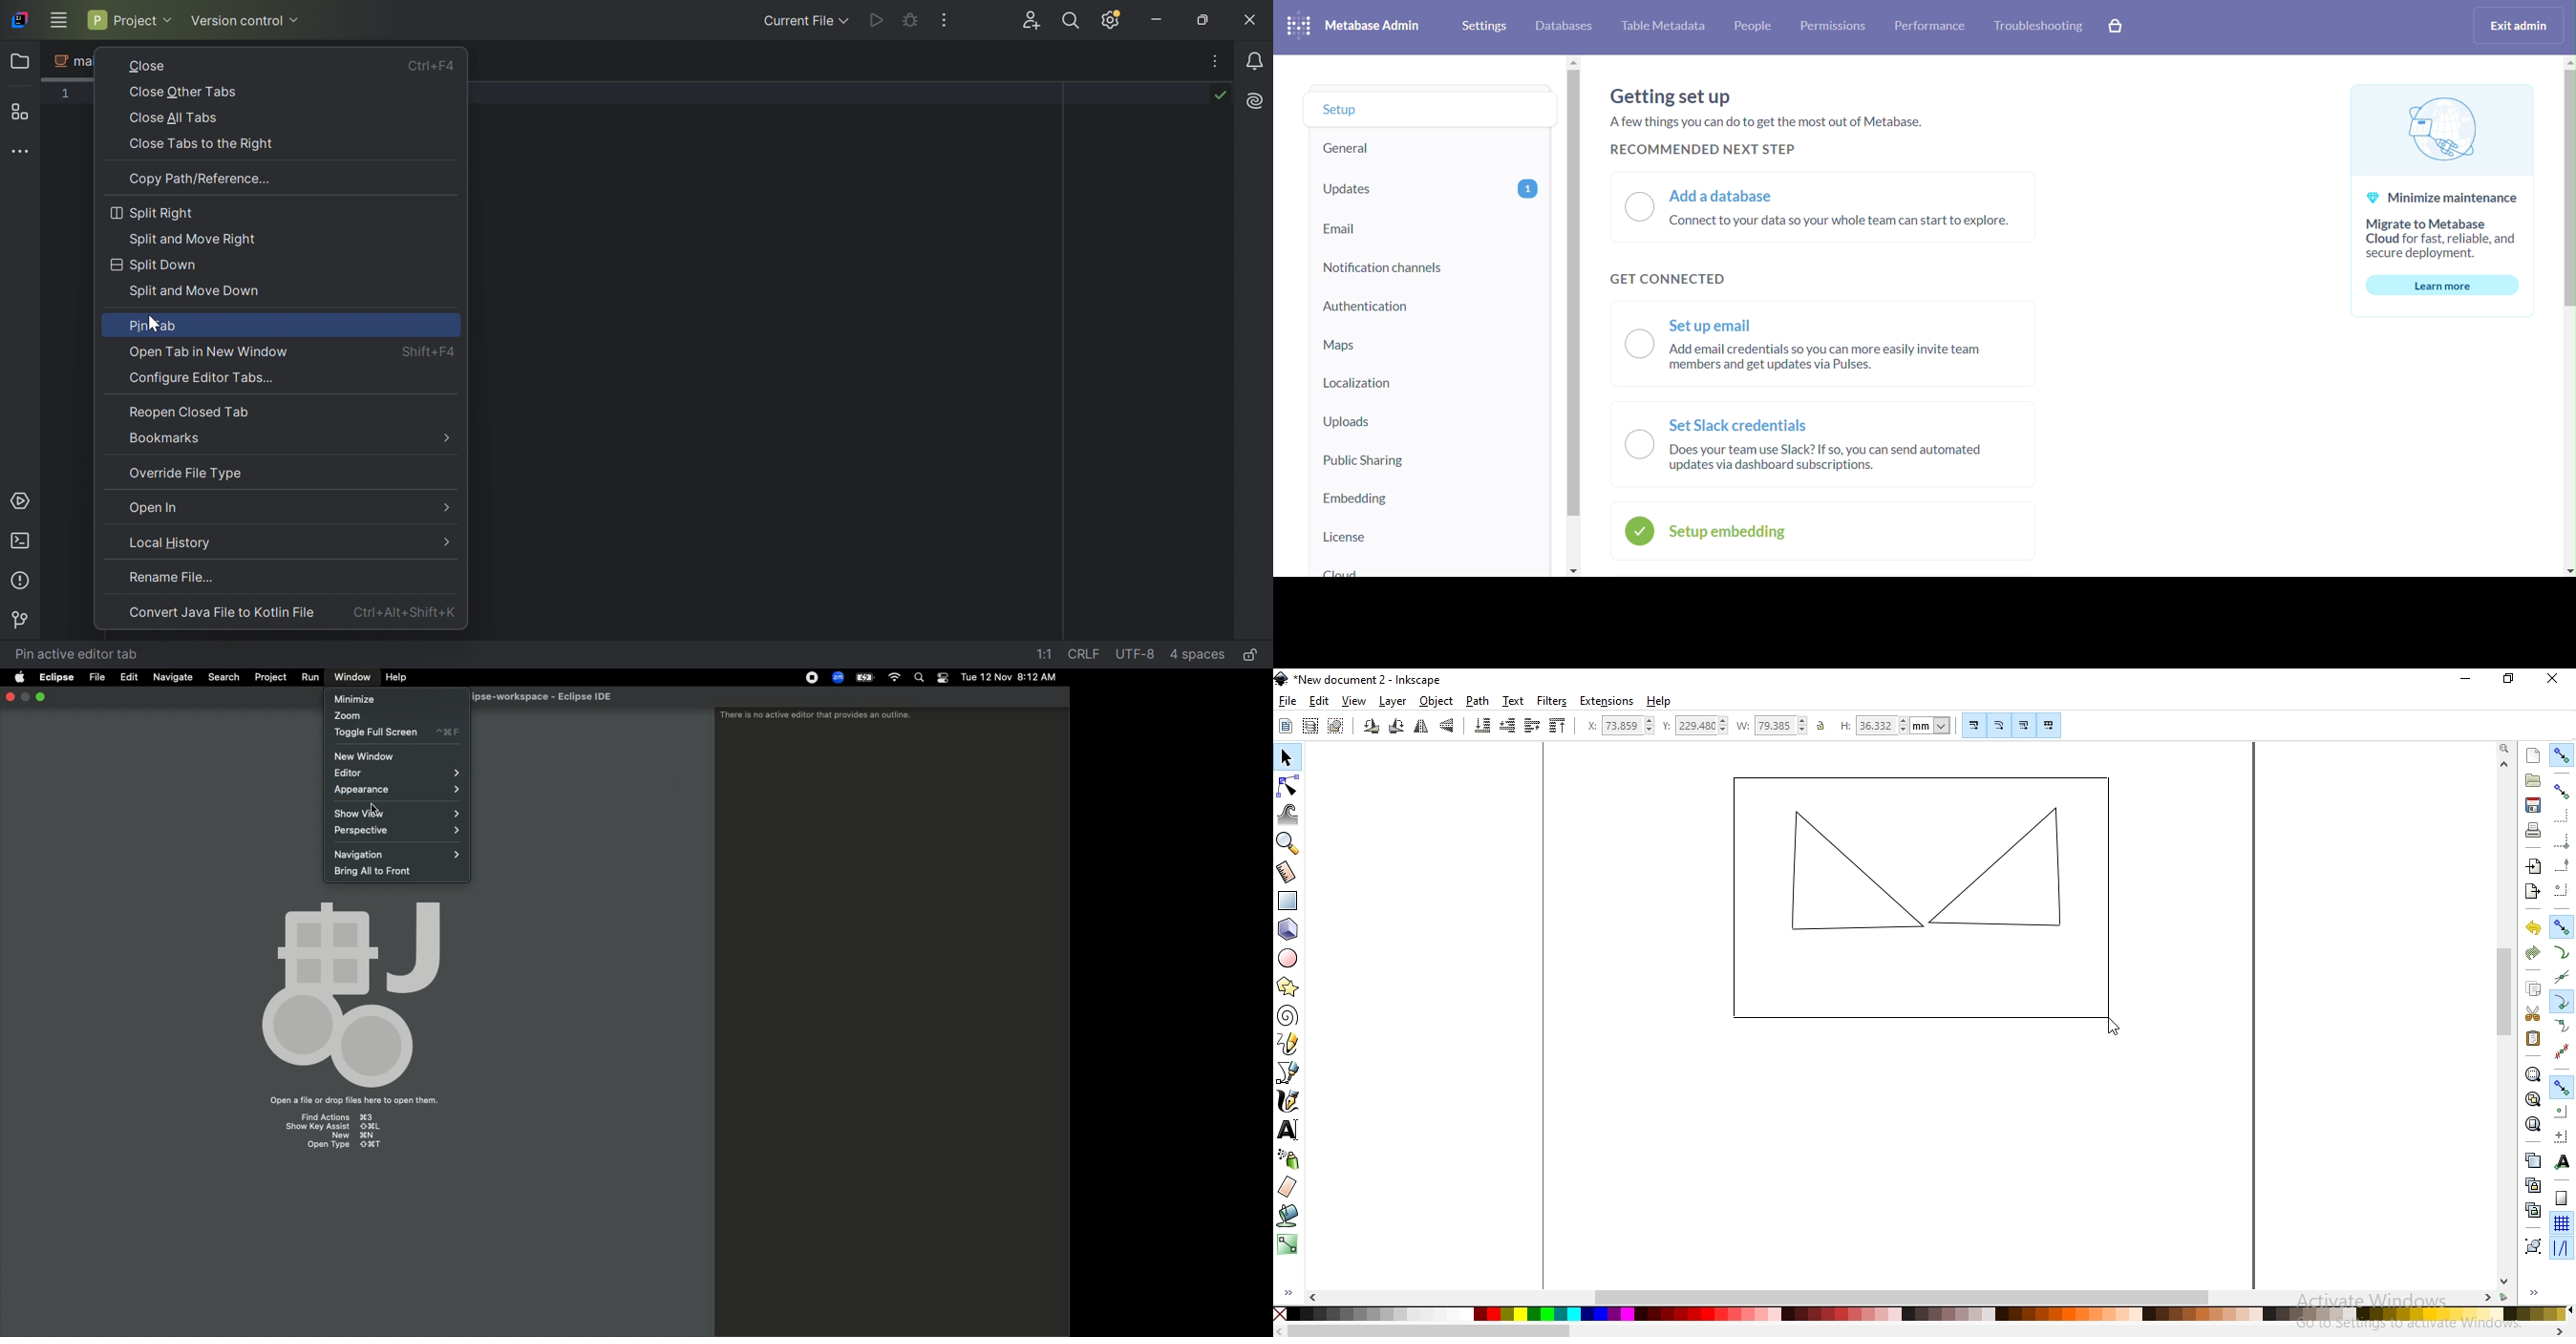  What do you see at coordinates (1289, 1187) in the screenshot?
I see `erase existing paths` at bounding box center [1289, 1187].